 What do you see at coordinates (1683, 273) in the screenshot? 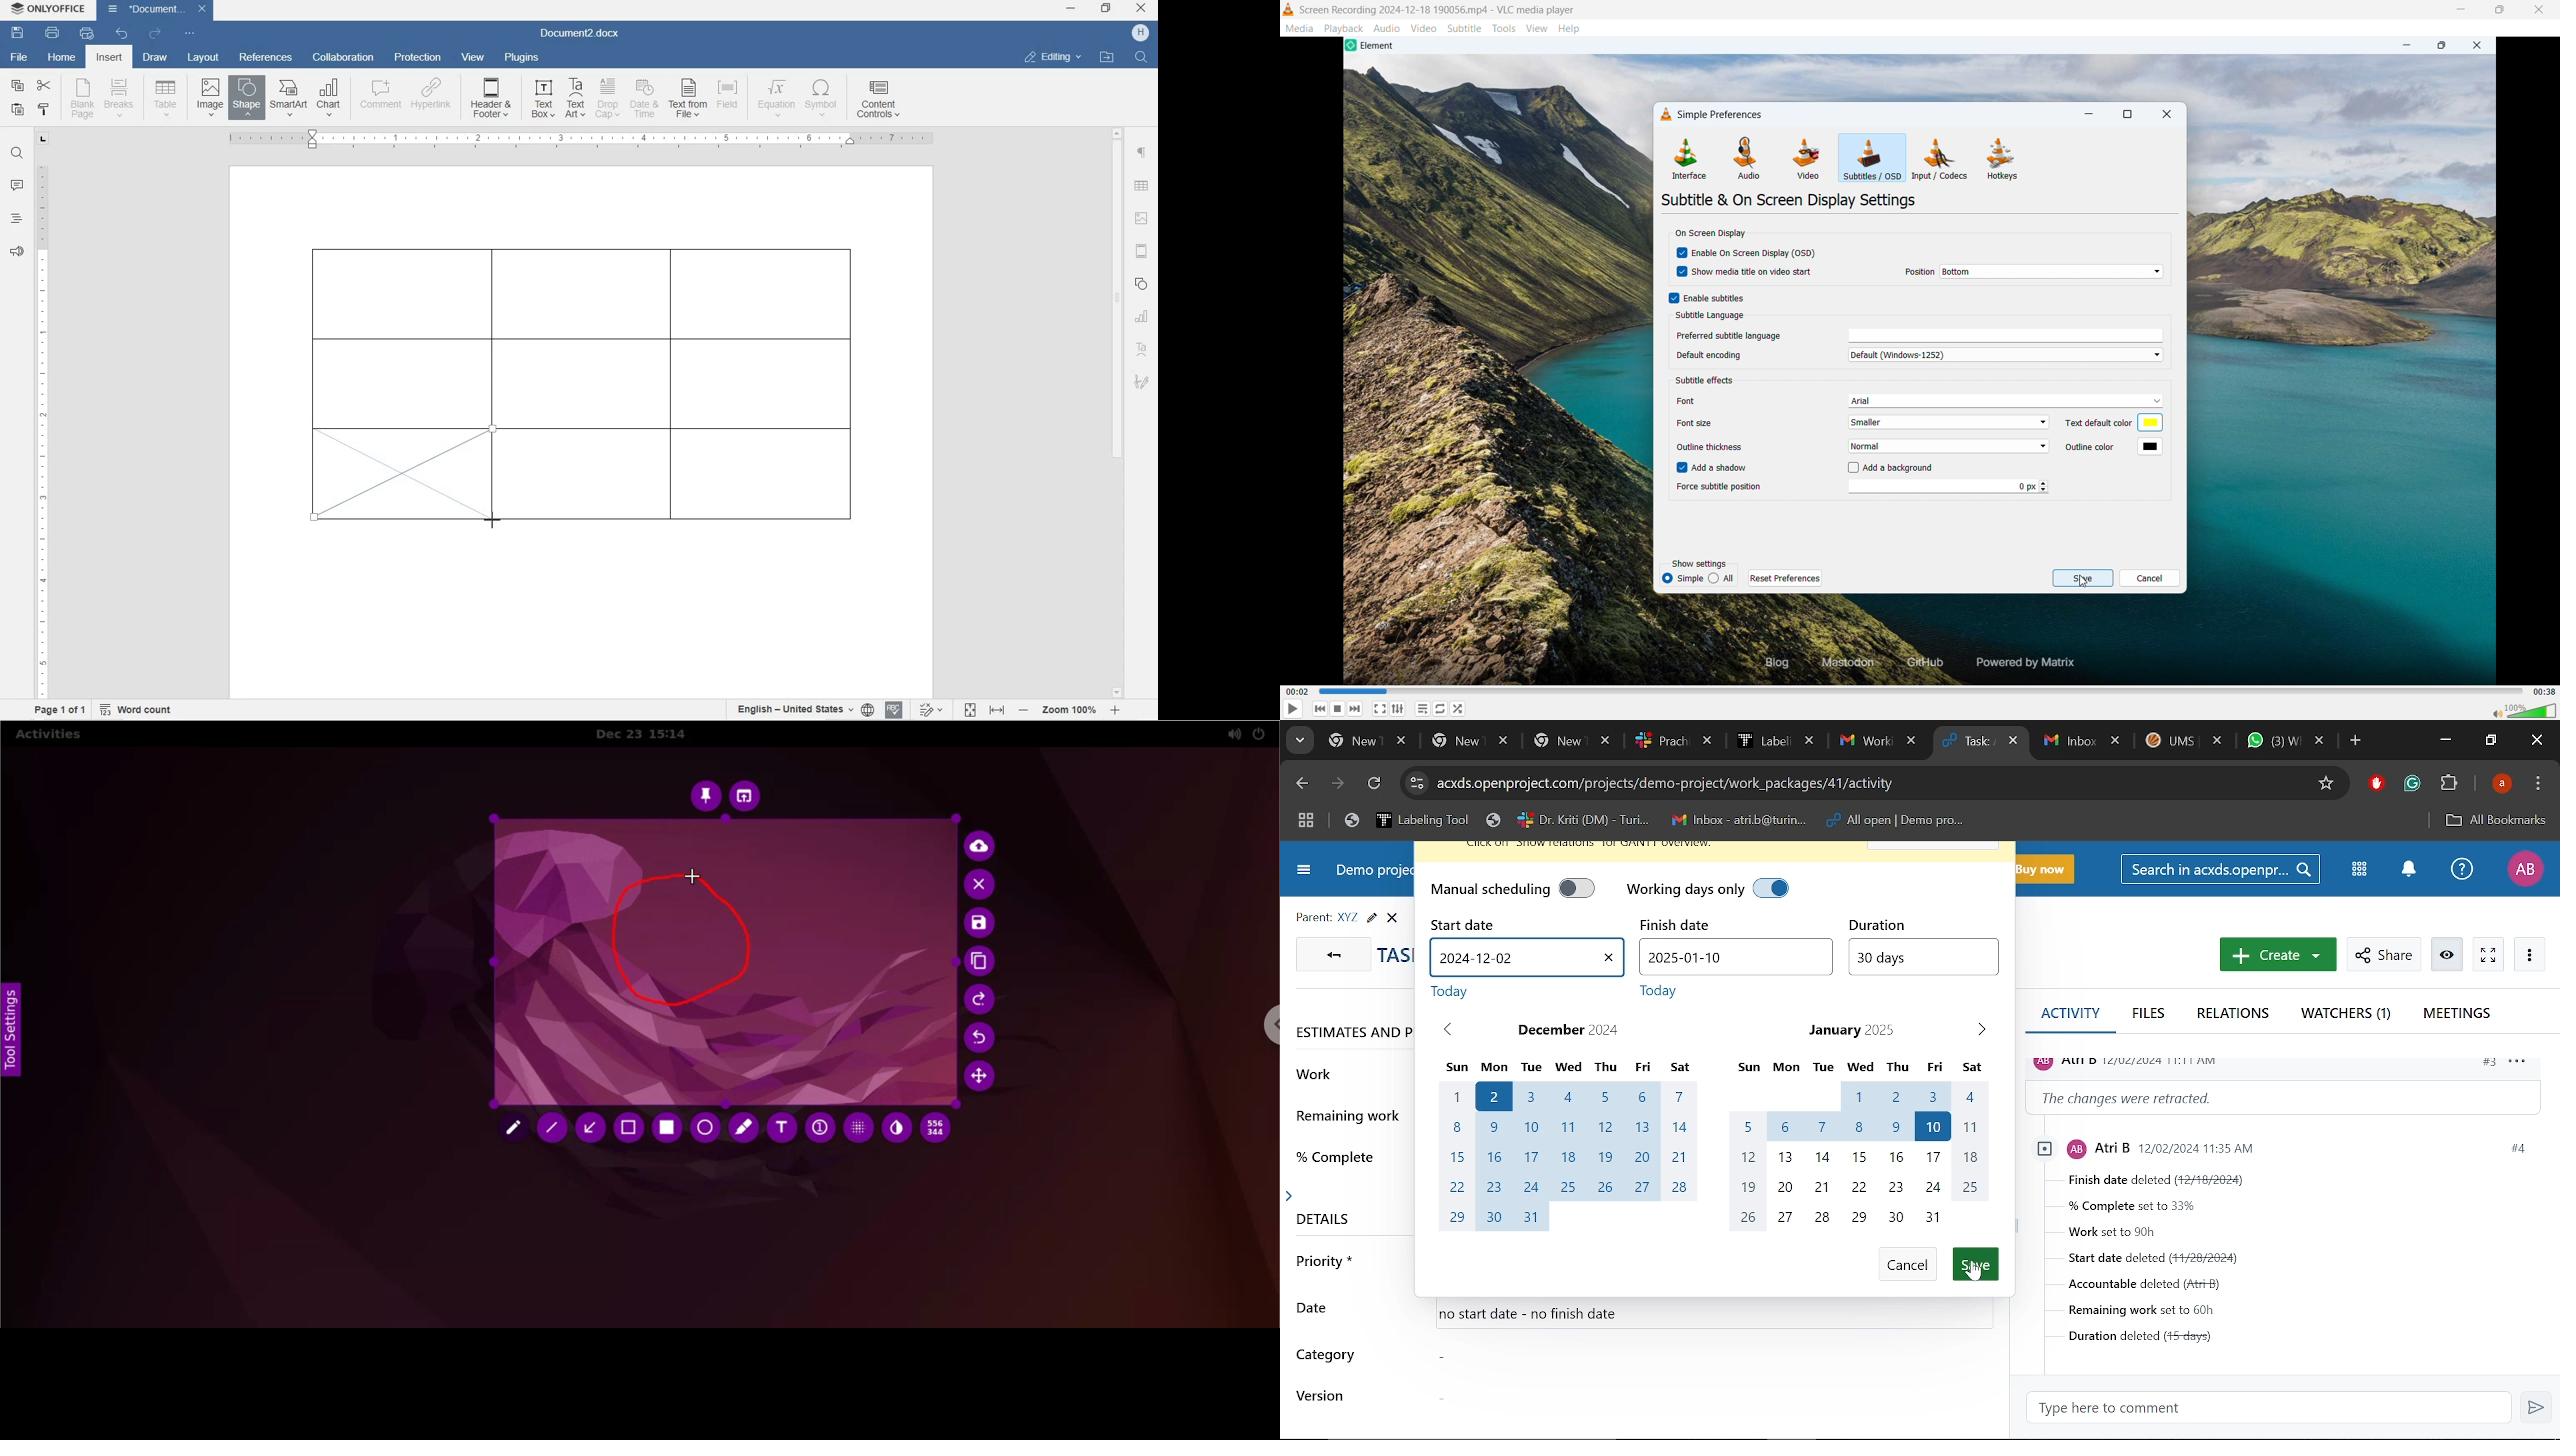
I see `checkbox` at bounding box center [1683, 273].